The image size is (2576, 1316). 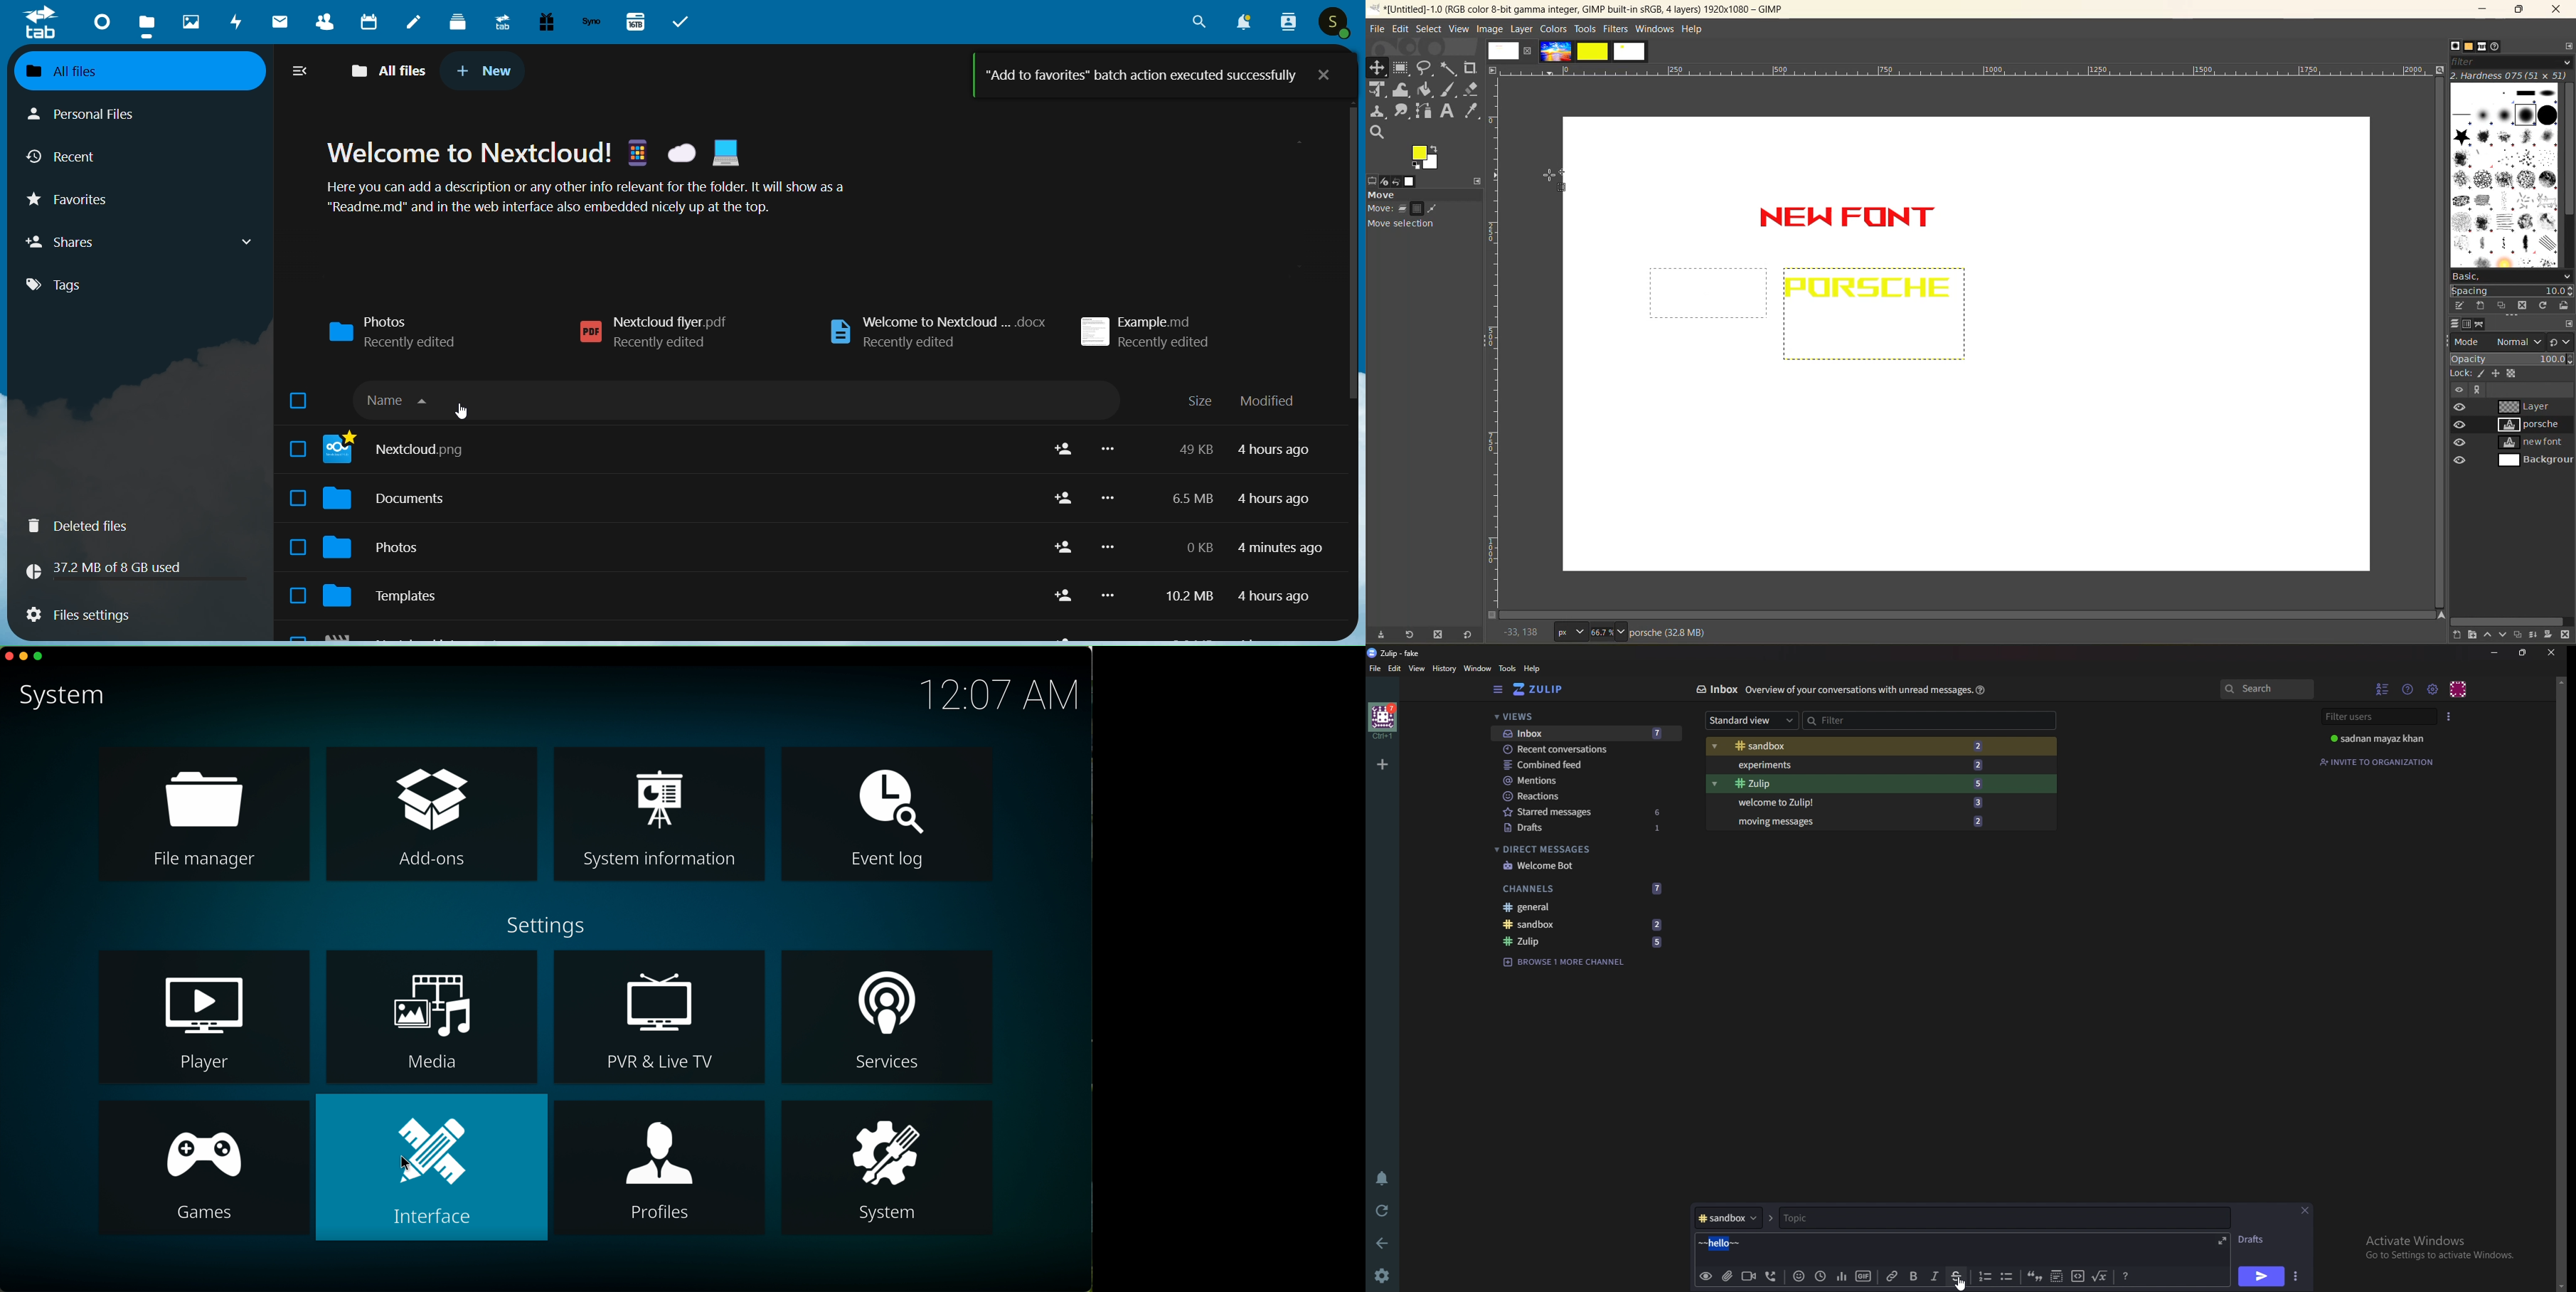 What do you see at coordinates (65, 698) in the screenshot?
I see `system` at bounding box center [65, 698].